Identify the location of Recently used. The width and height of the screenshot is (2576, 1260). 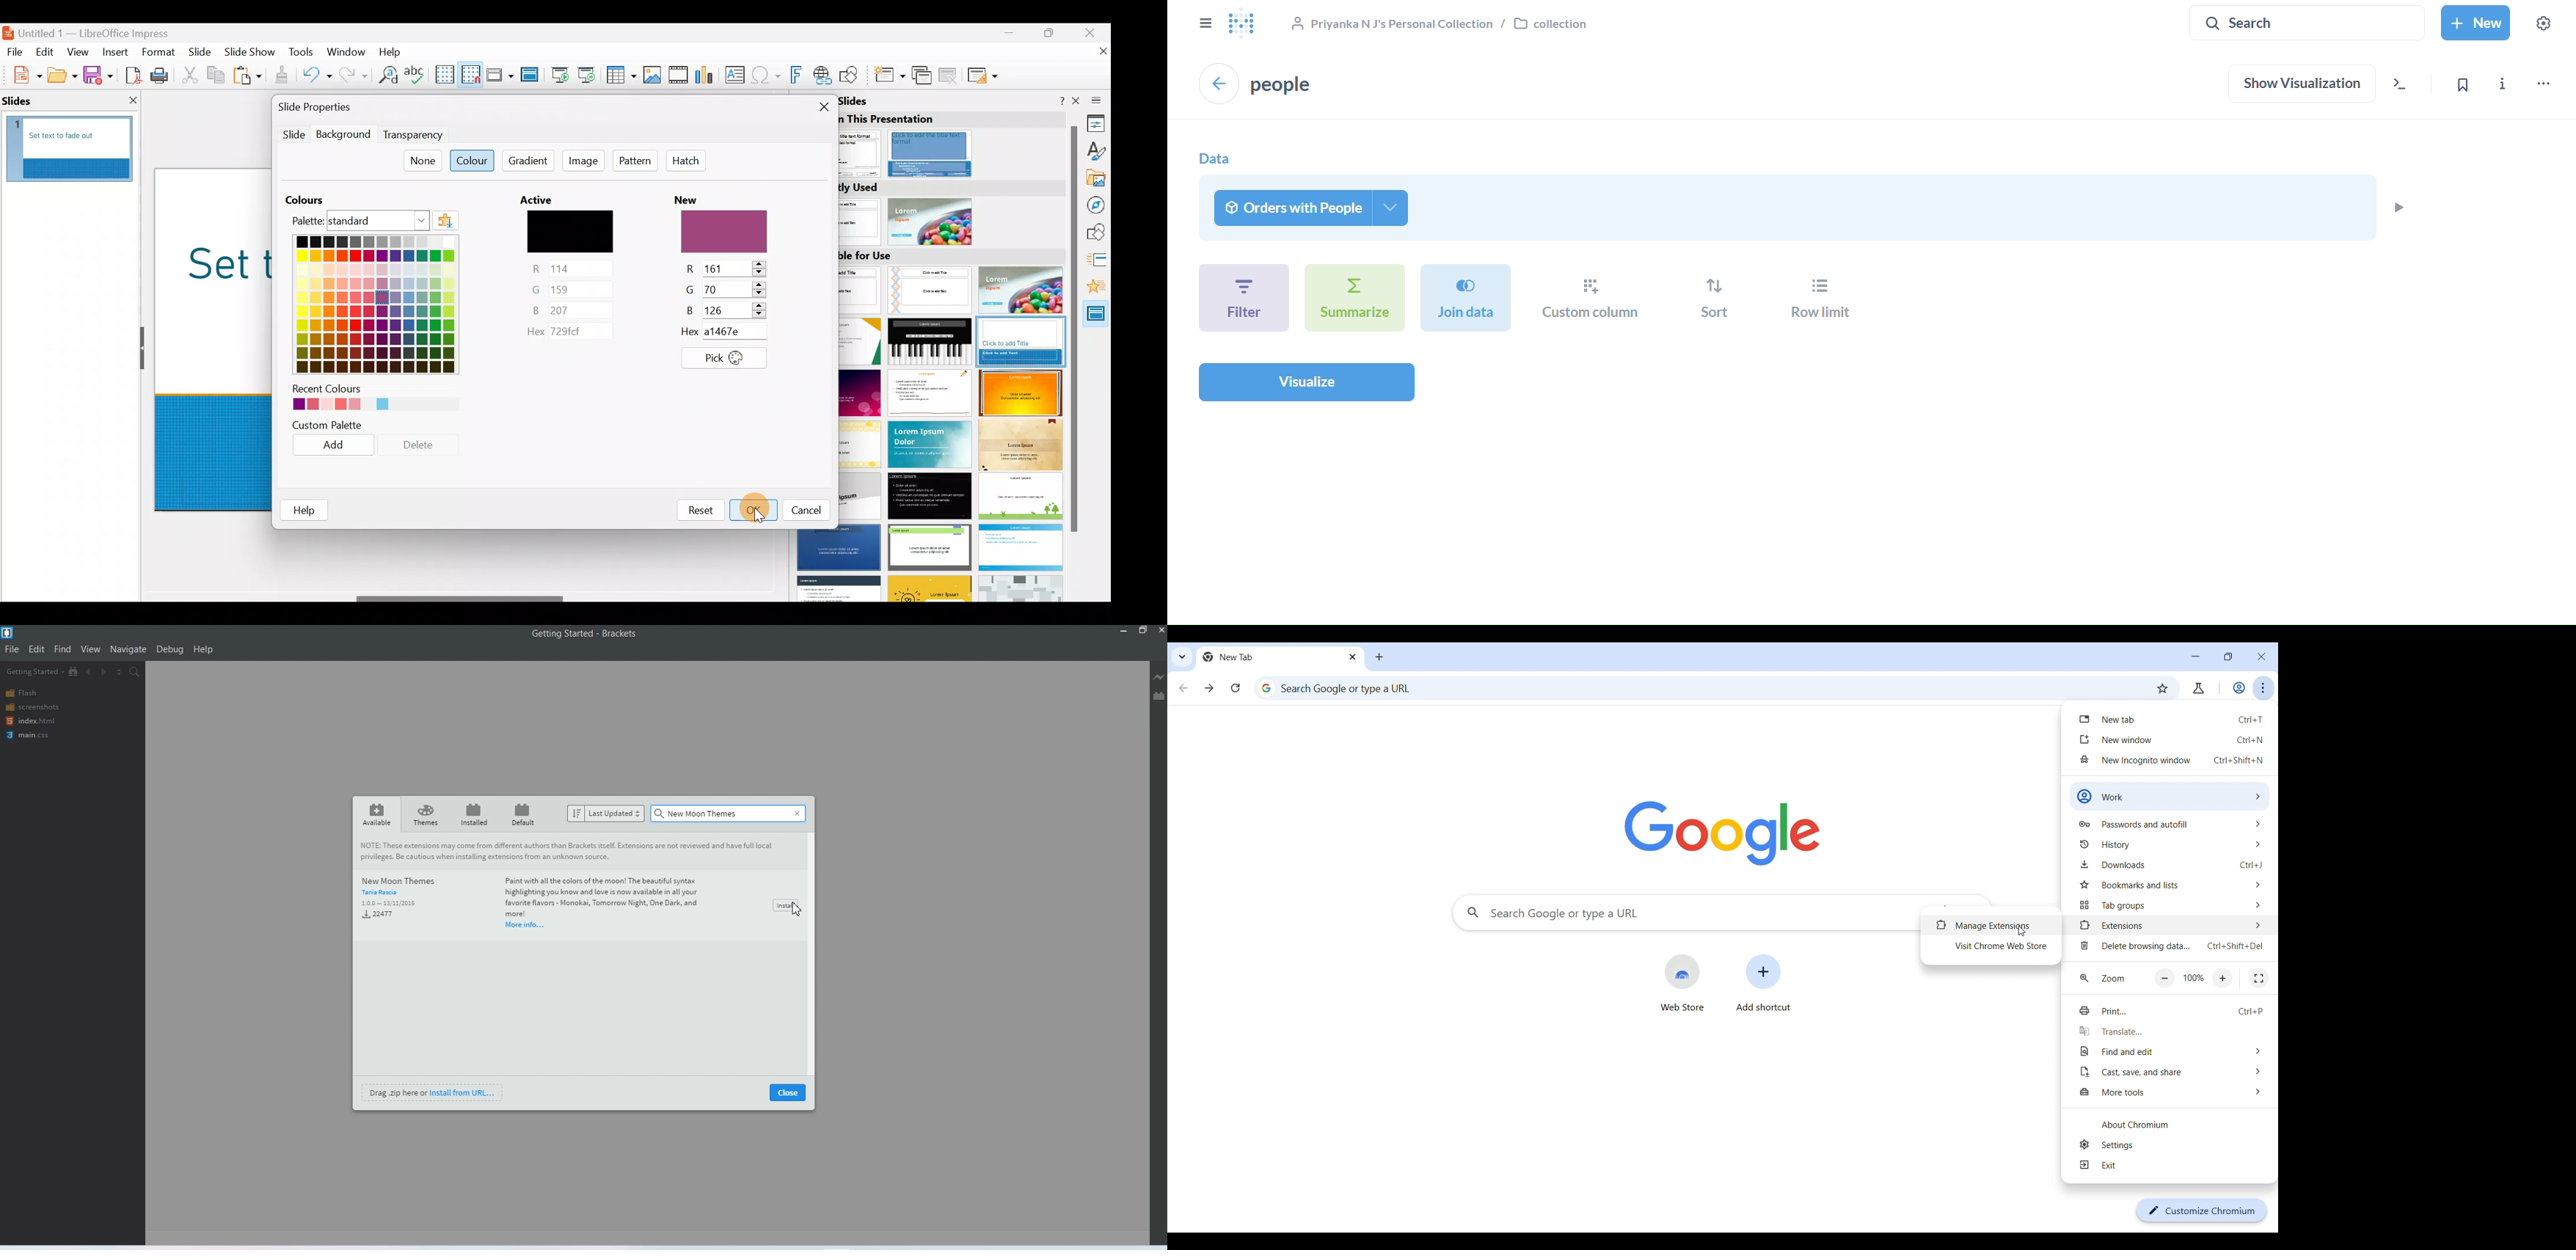
(947, 212).